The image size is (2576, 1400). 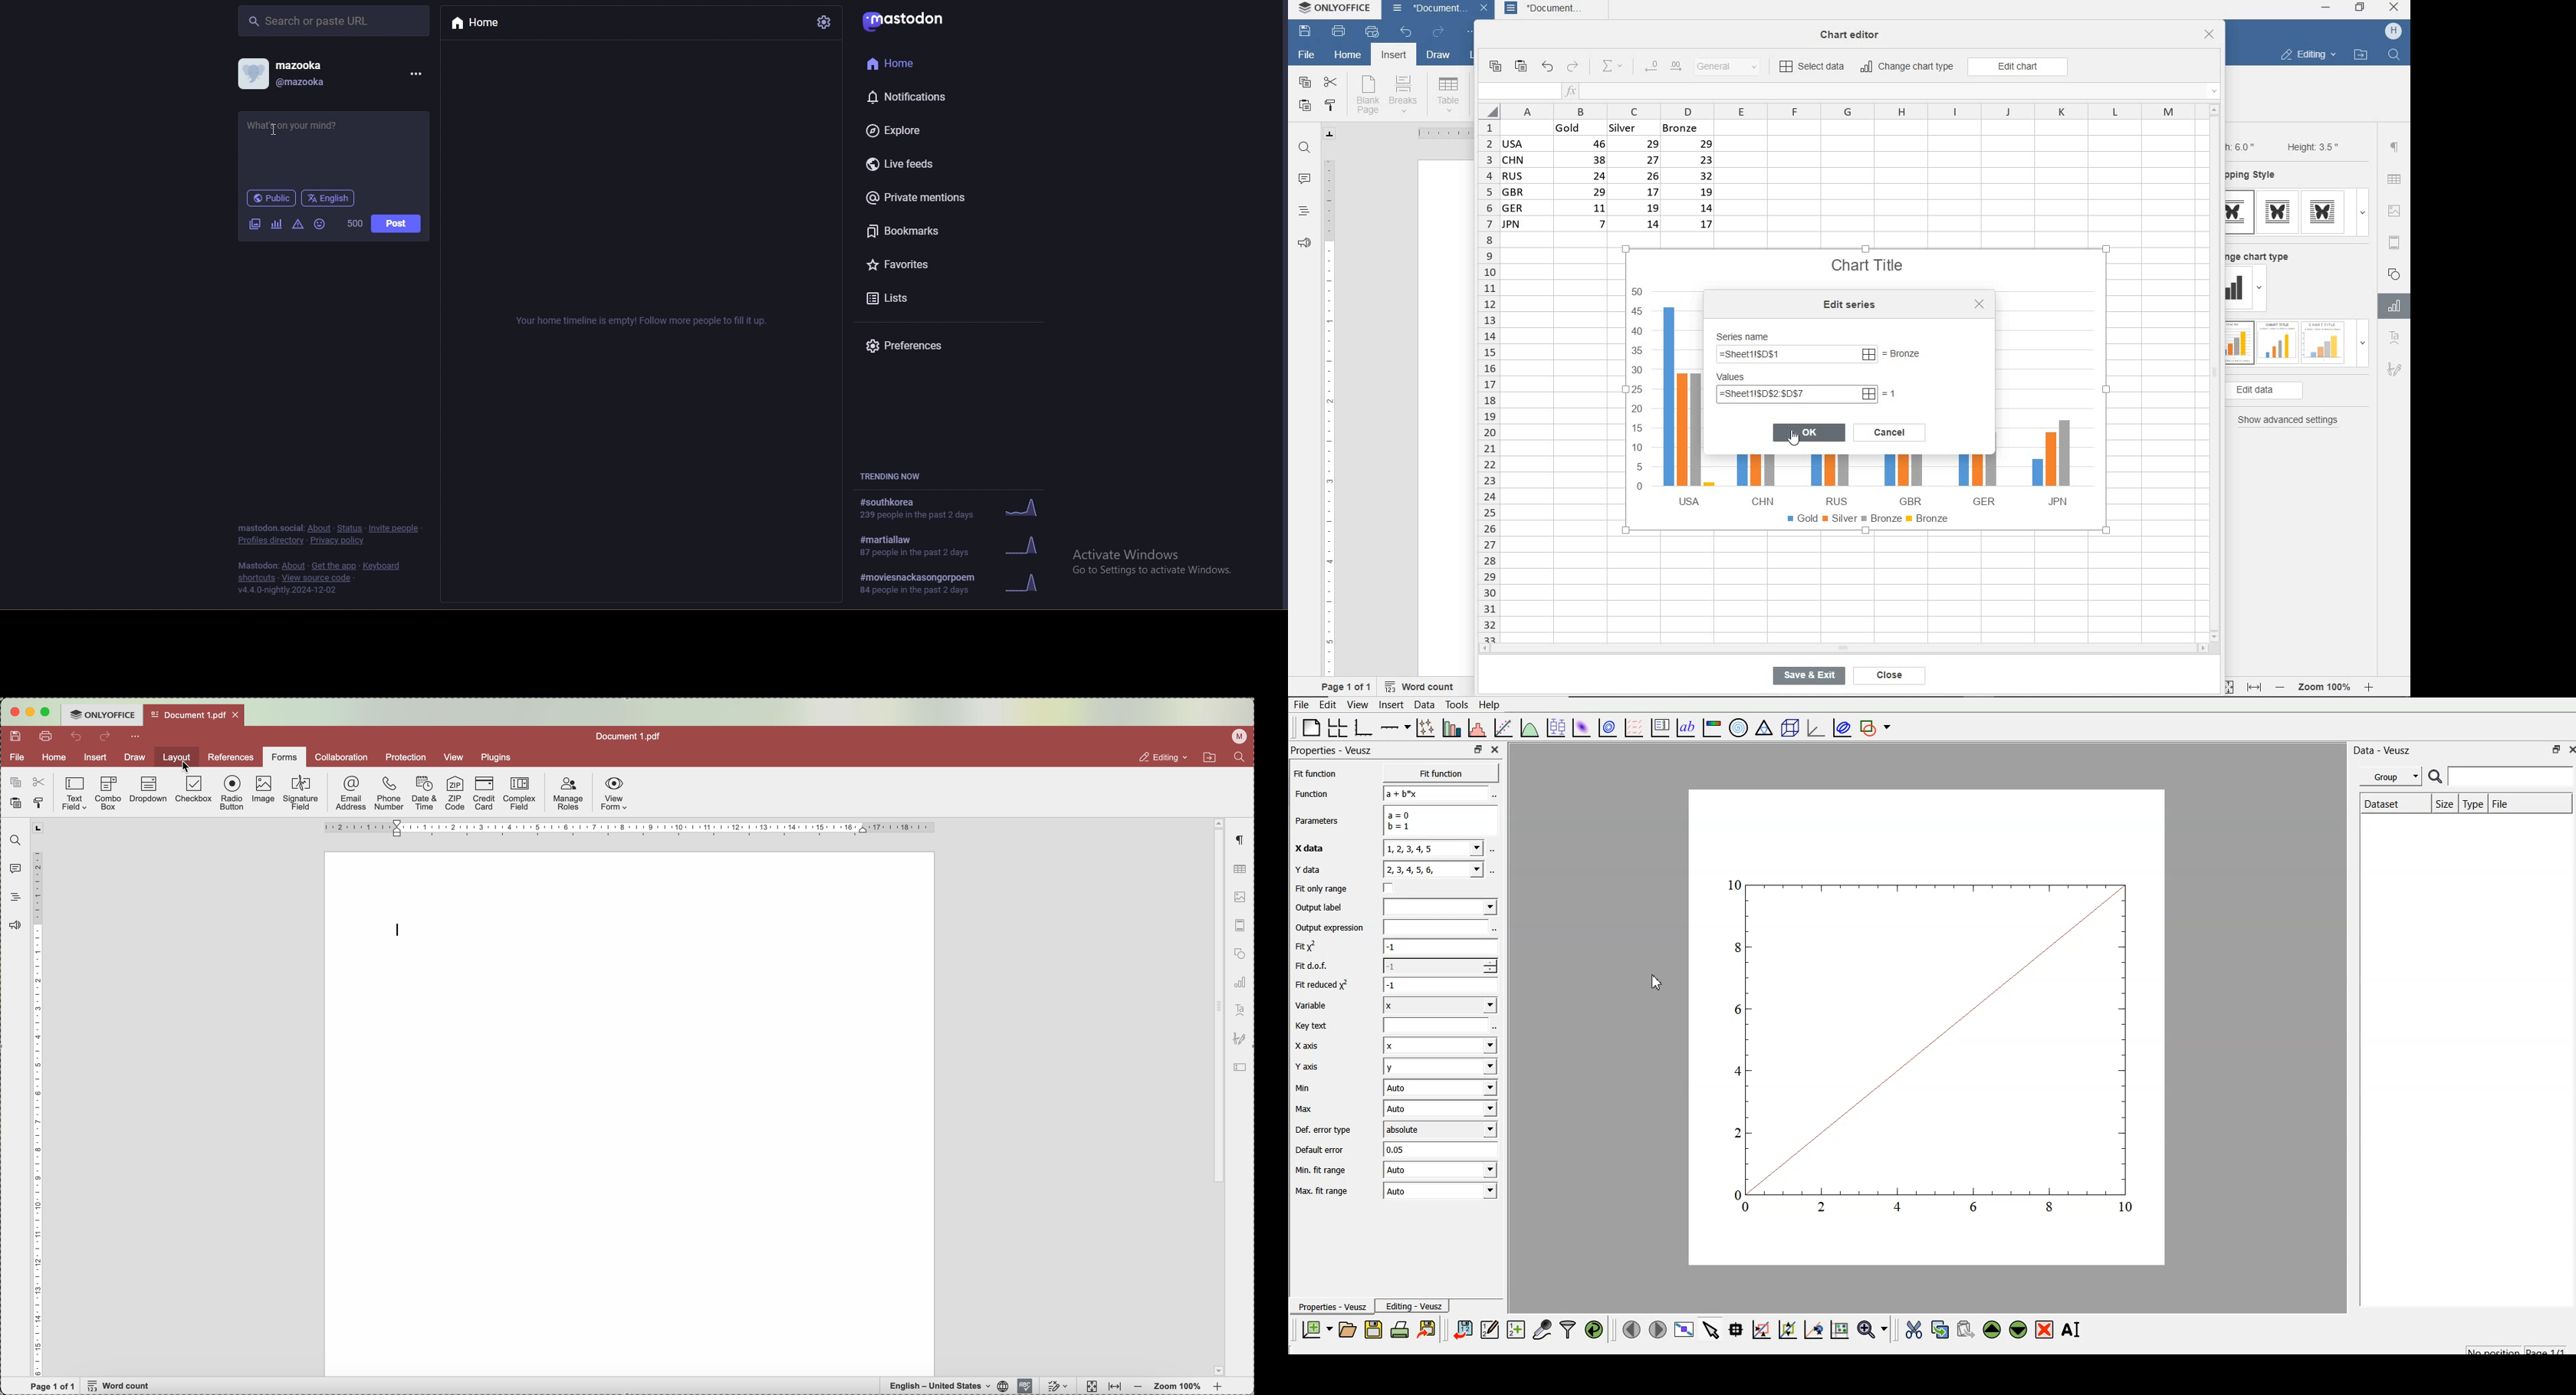 I want to click on close, so click(x=1486, y=10).